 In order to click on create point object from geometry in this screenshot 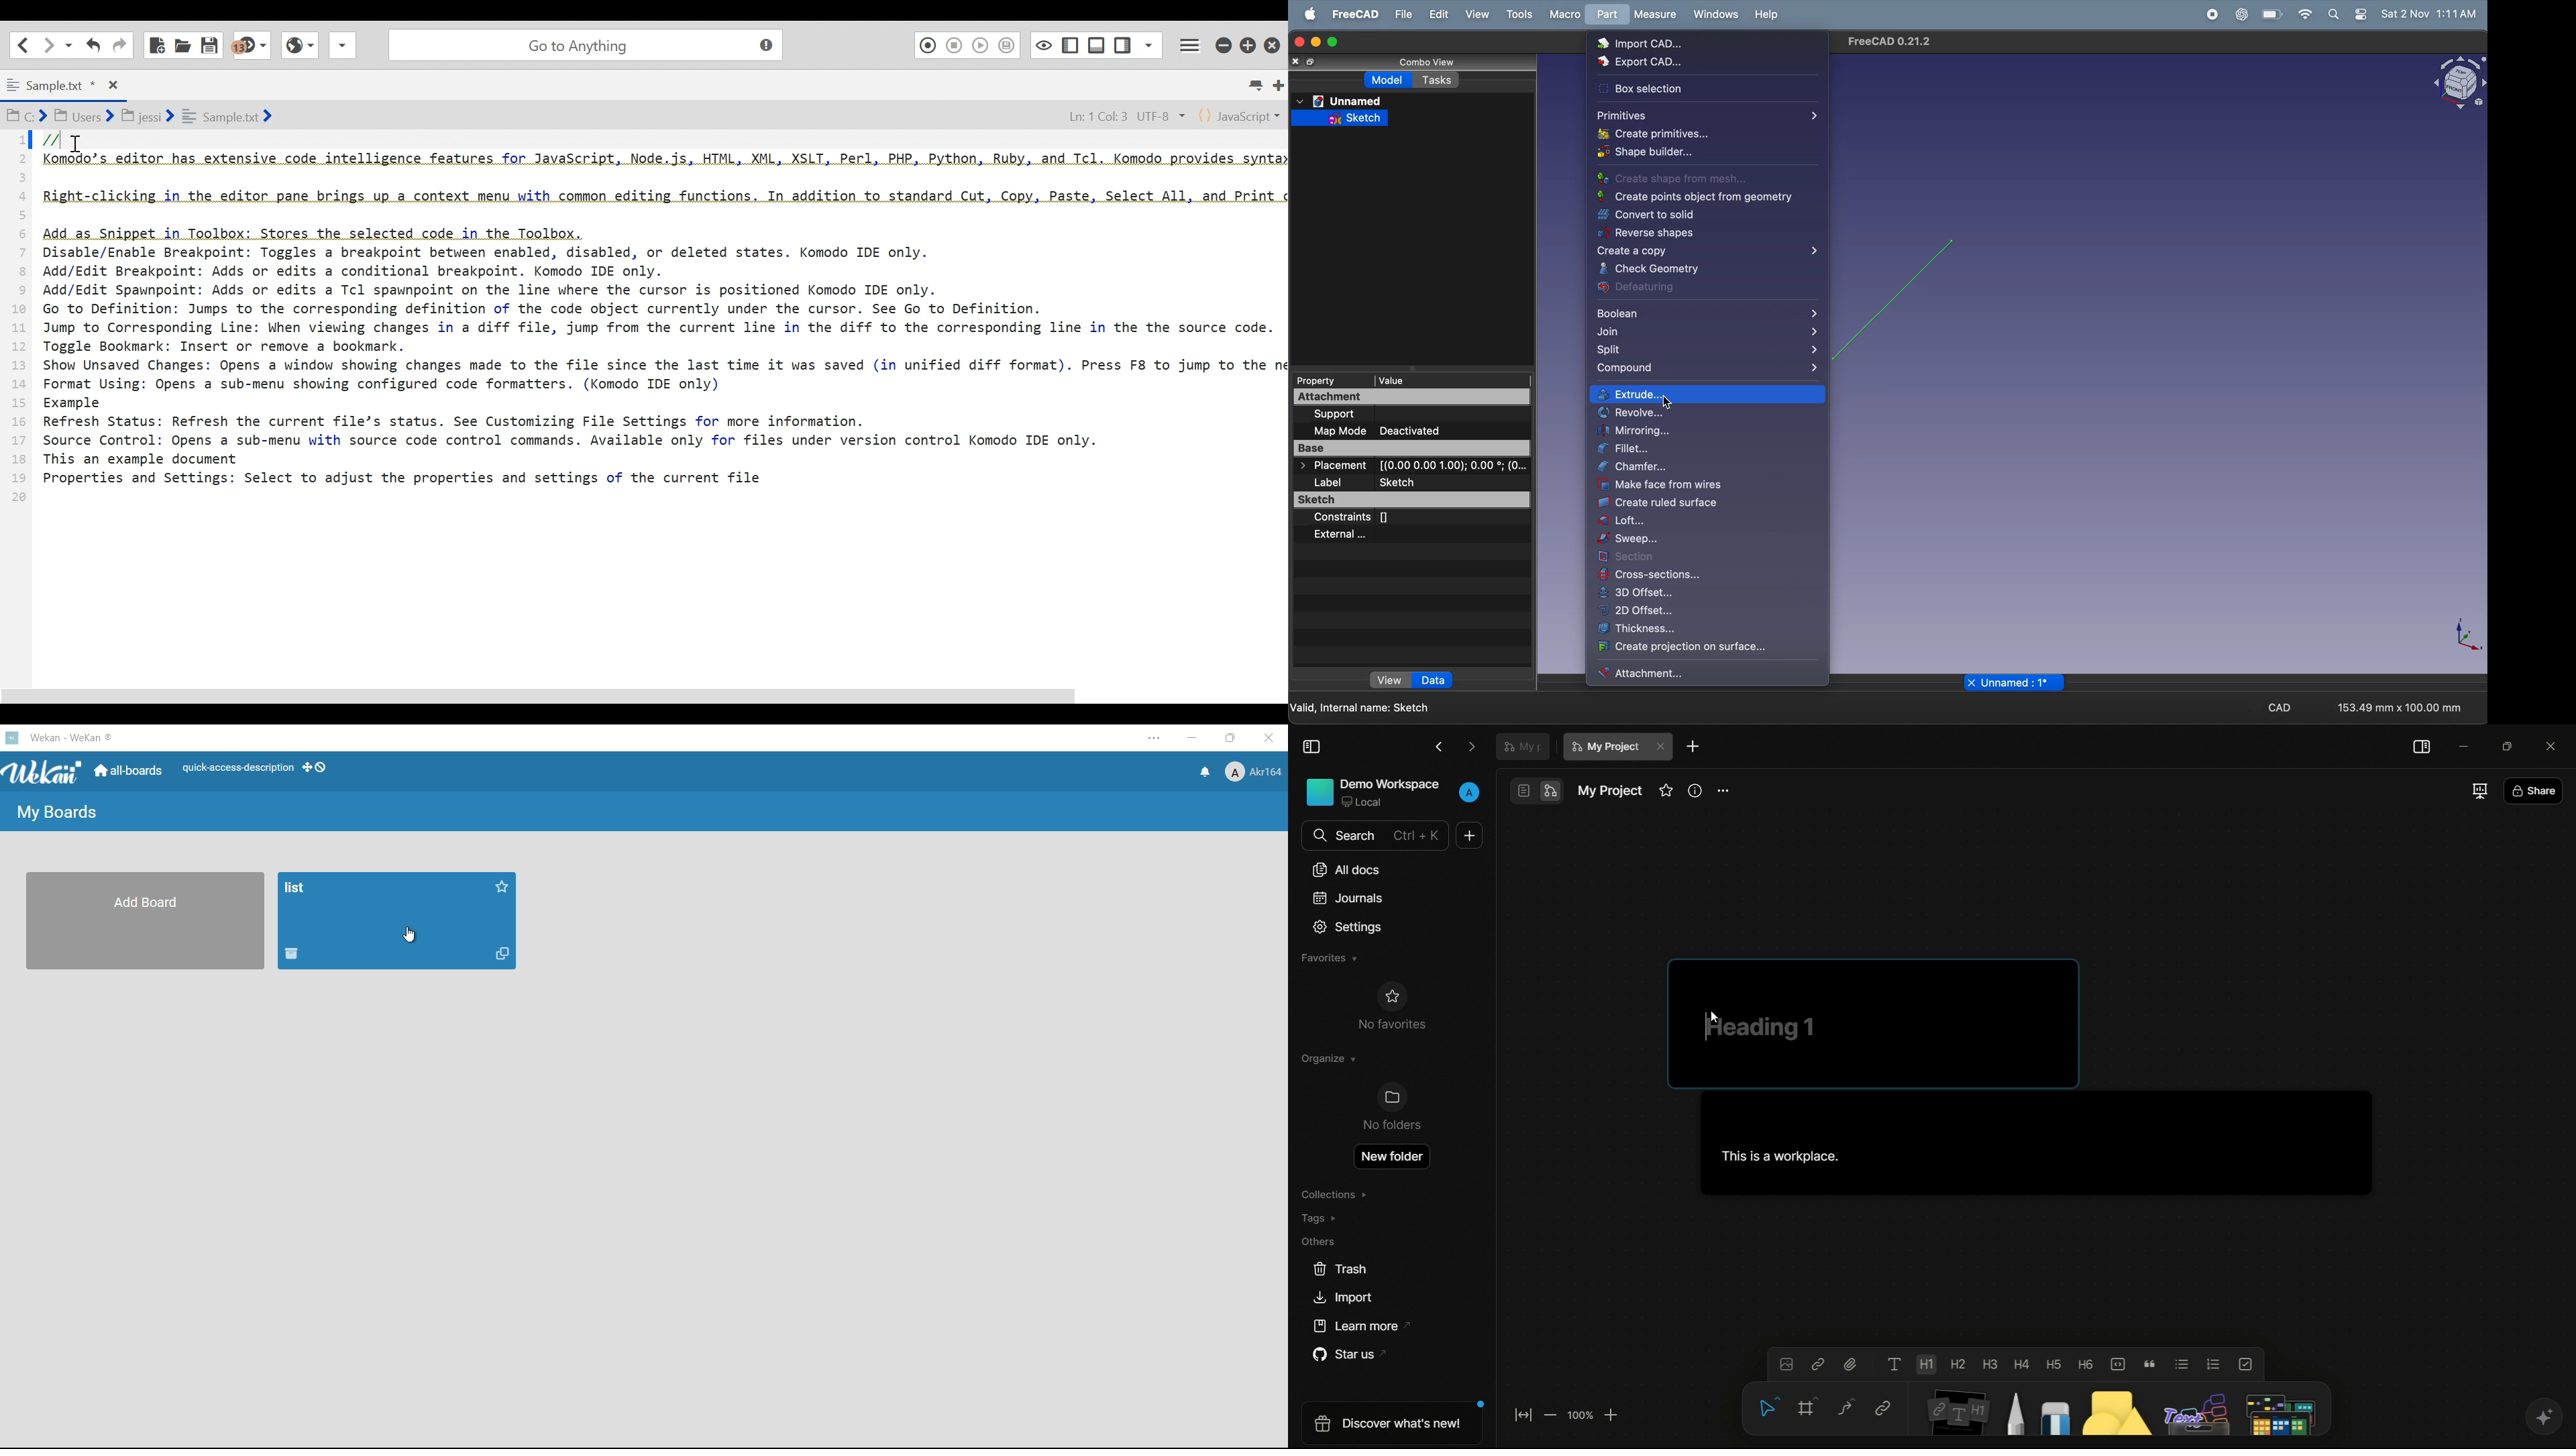, I will do `click(1694, 197)`.